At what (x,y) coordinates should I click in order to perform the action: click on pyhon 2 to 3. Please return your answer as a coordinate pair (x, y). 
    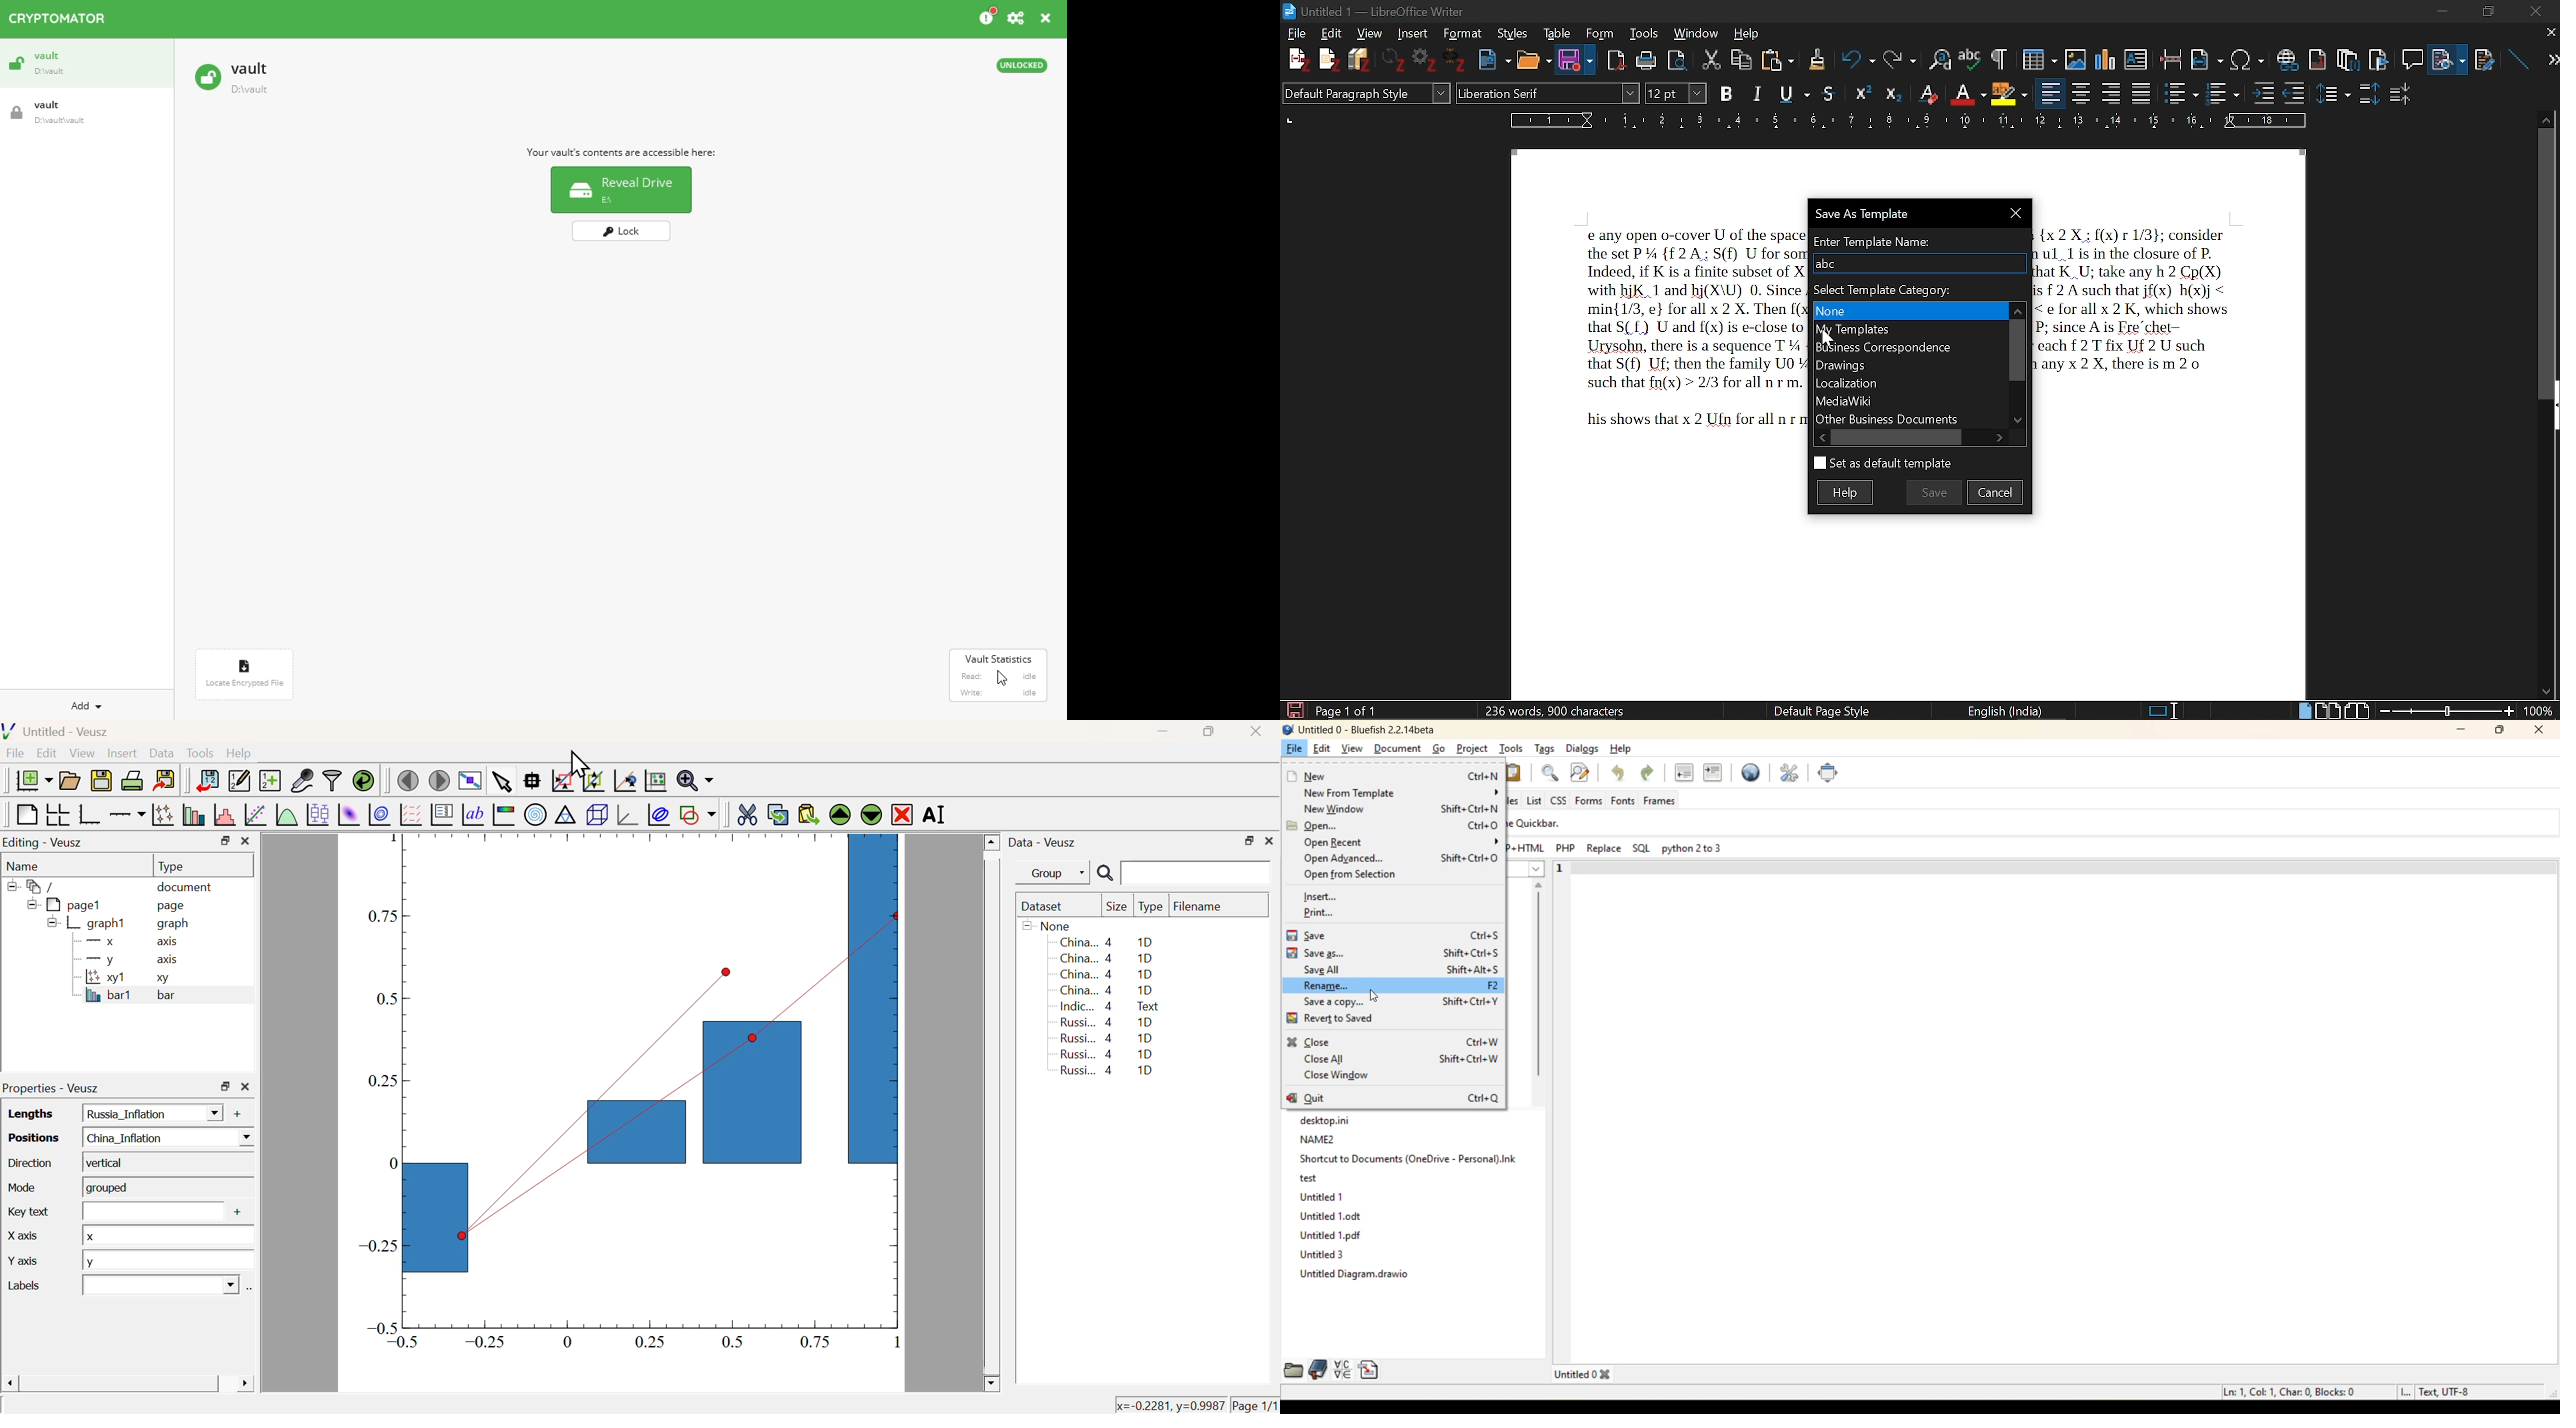
    Looking at the image, I should click on (1707, 851).